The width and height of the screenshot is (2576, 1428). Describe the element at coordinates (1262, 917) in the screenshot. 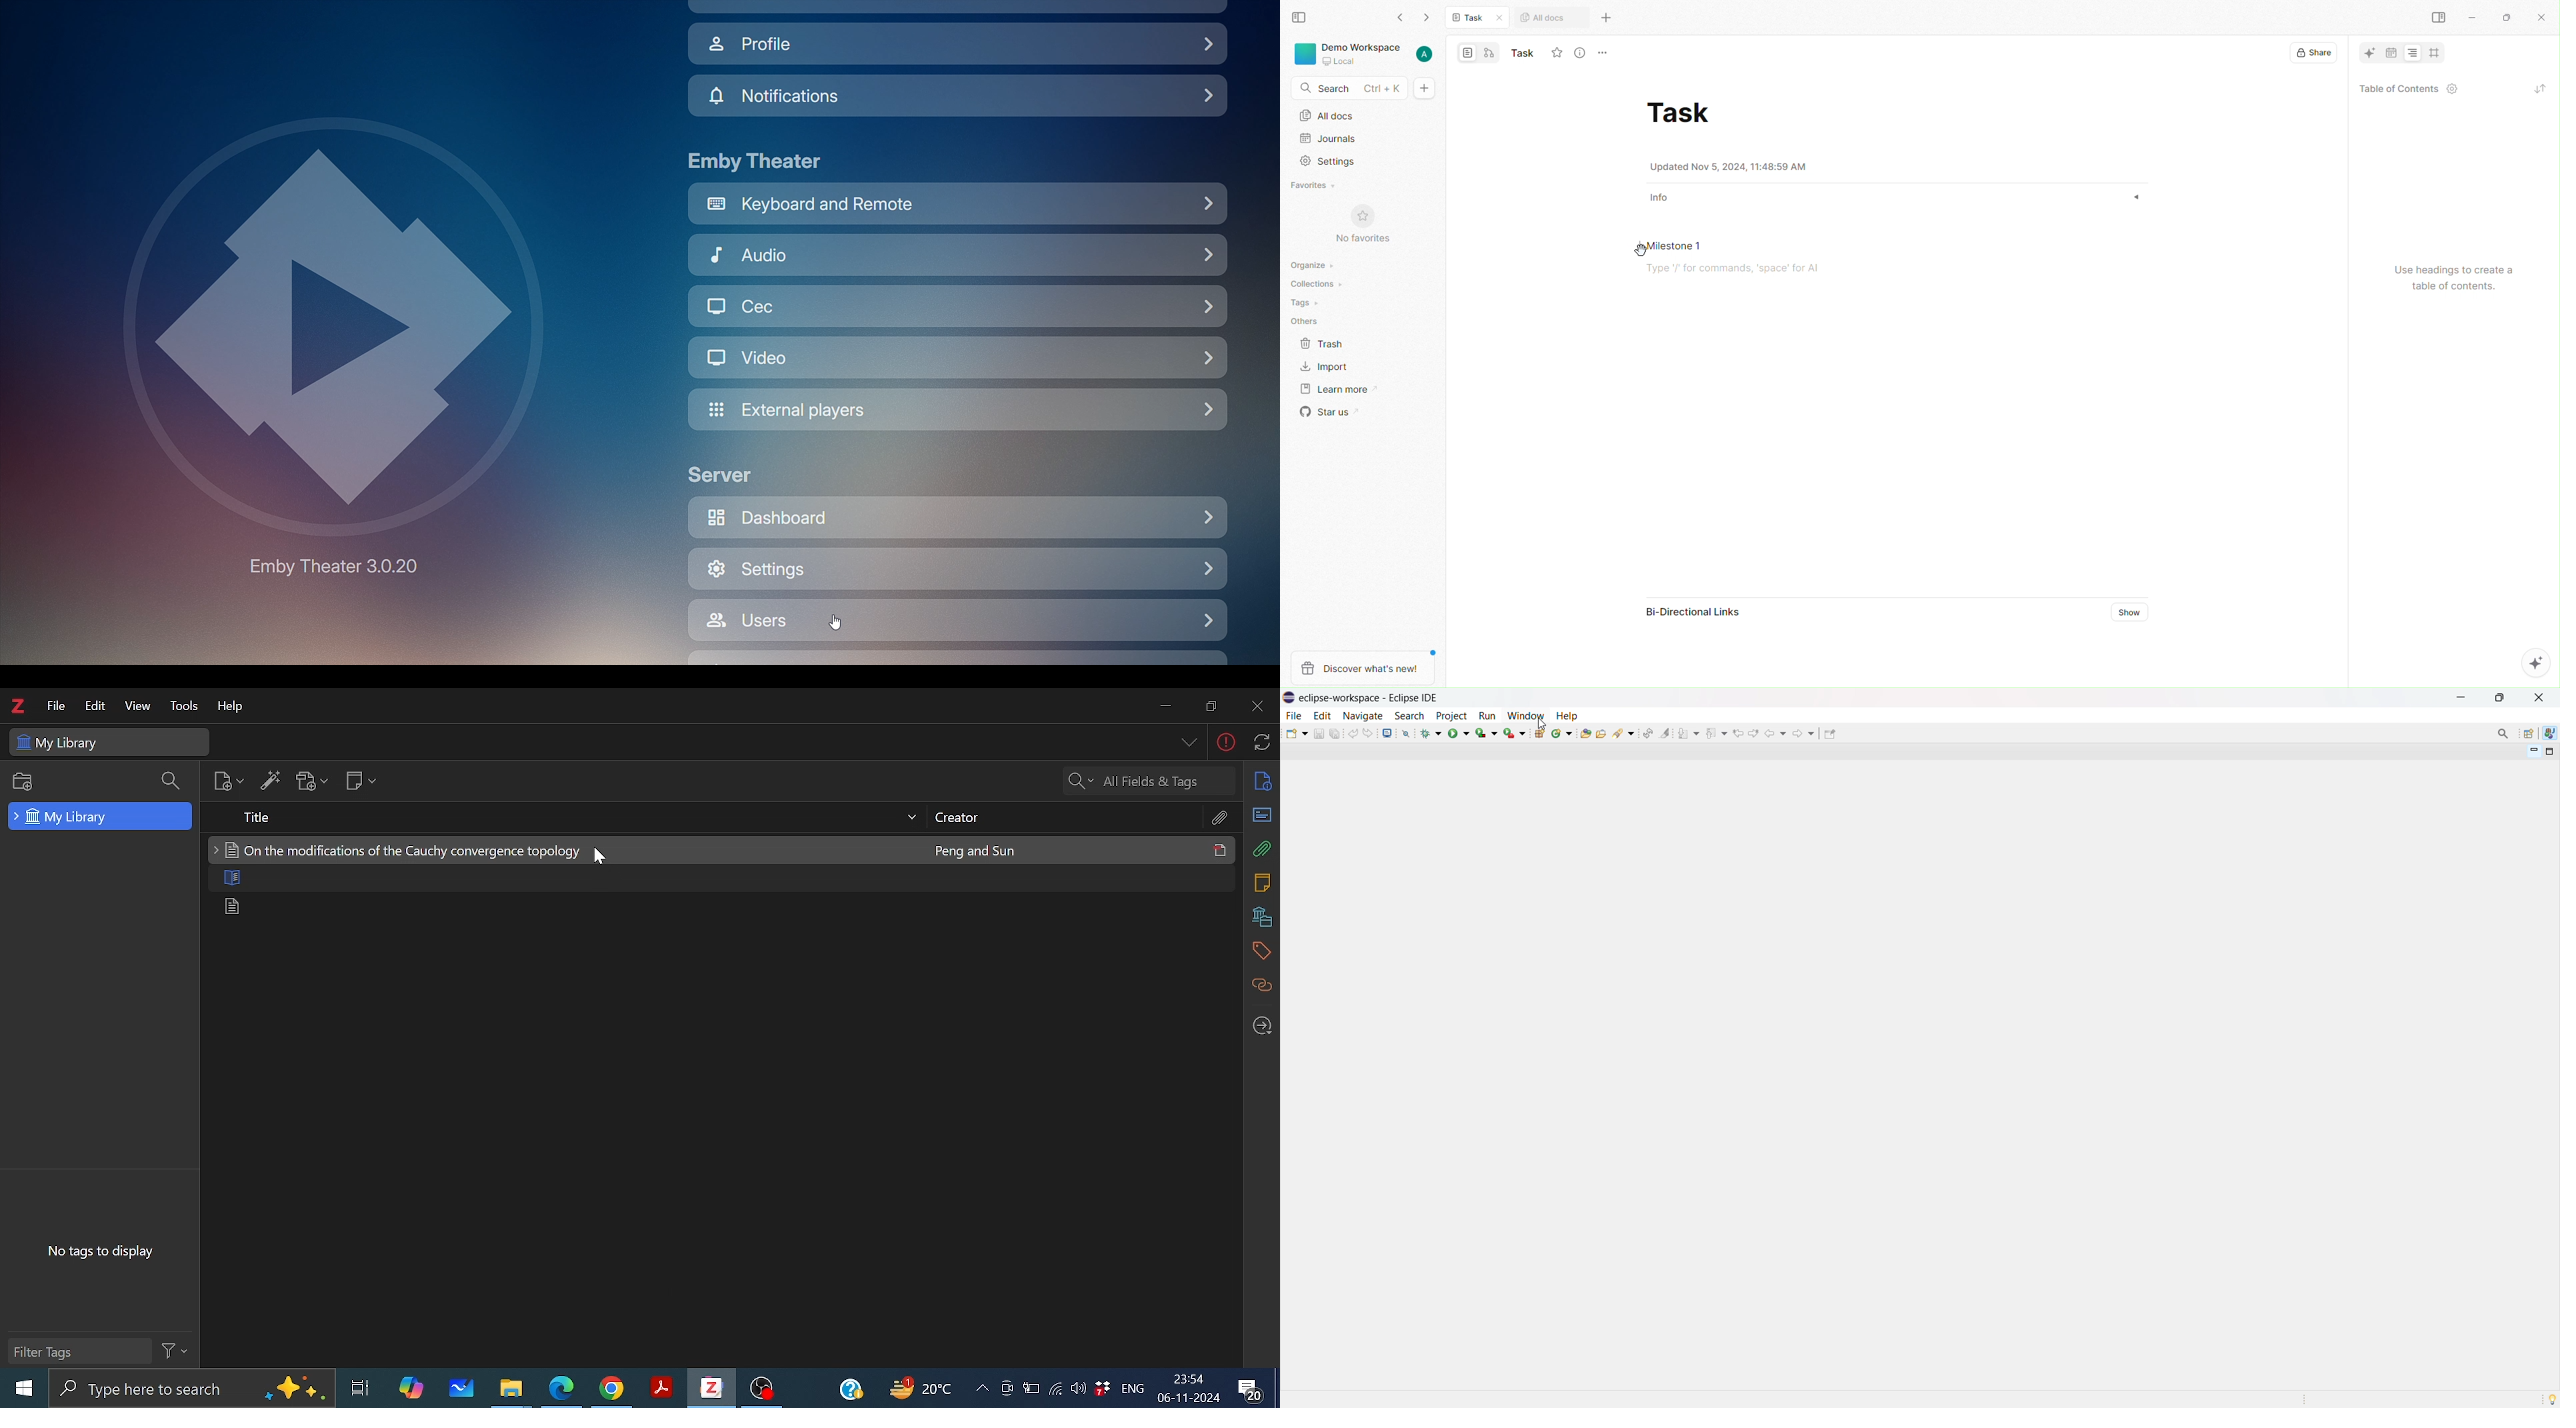

I see `Libraries` at that location.